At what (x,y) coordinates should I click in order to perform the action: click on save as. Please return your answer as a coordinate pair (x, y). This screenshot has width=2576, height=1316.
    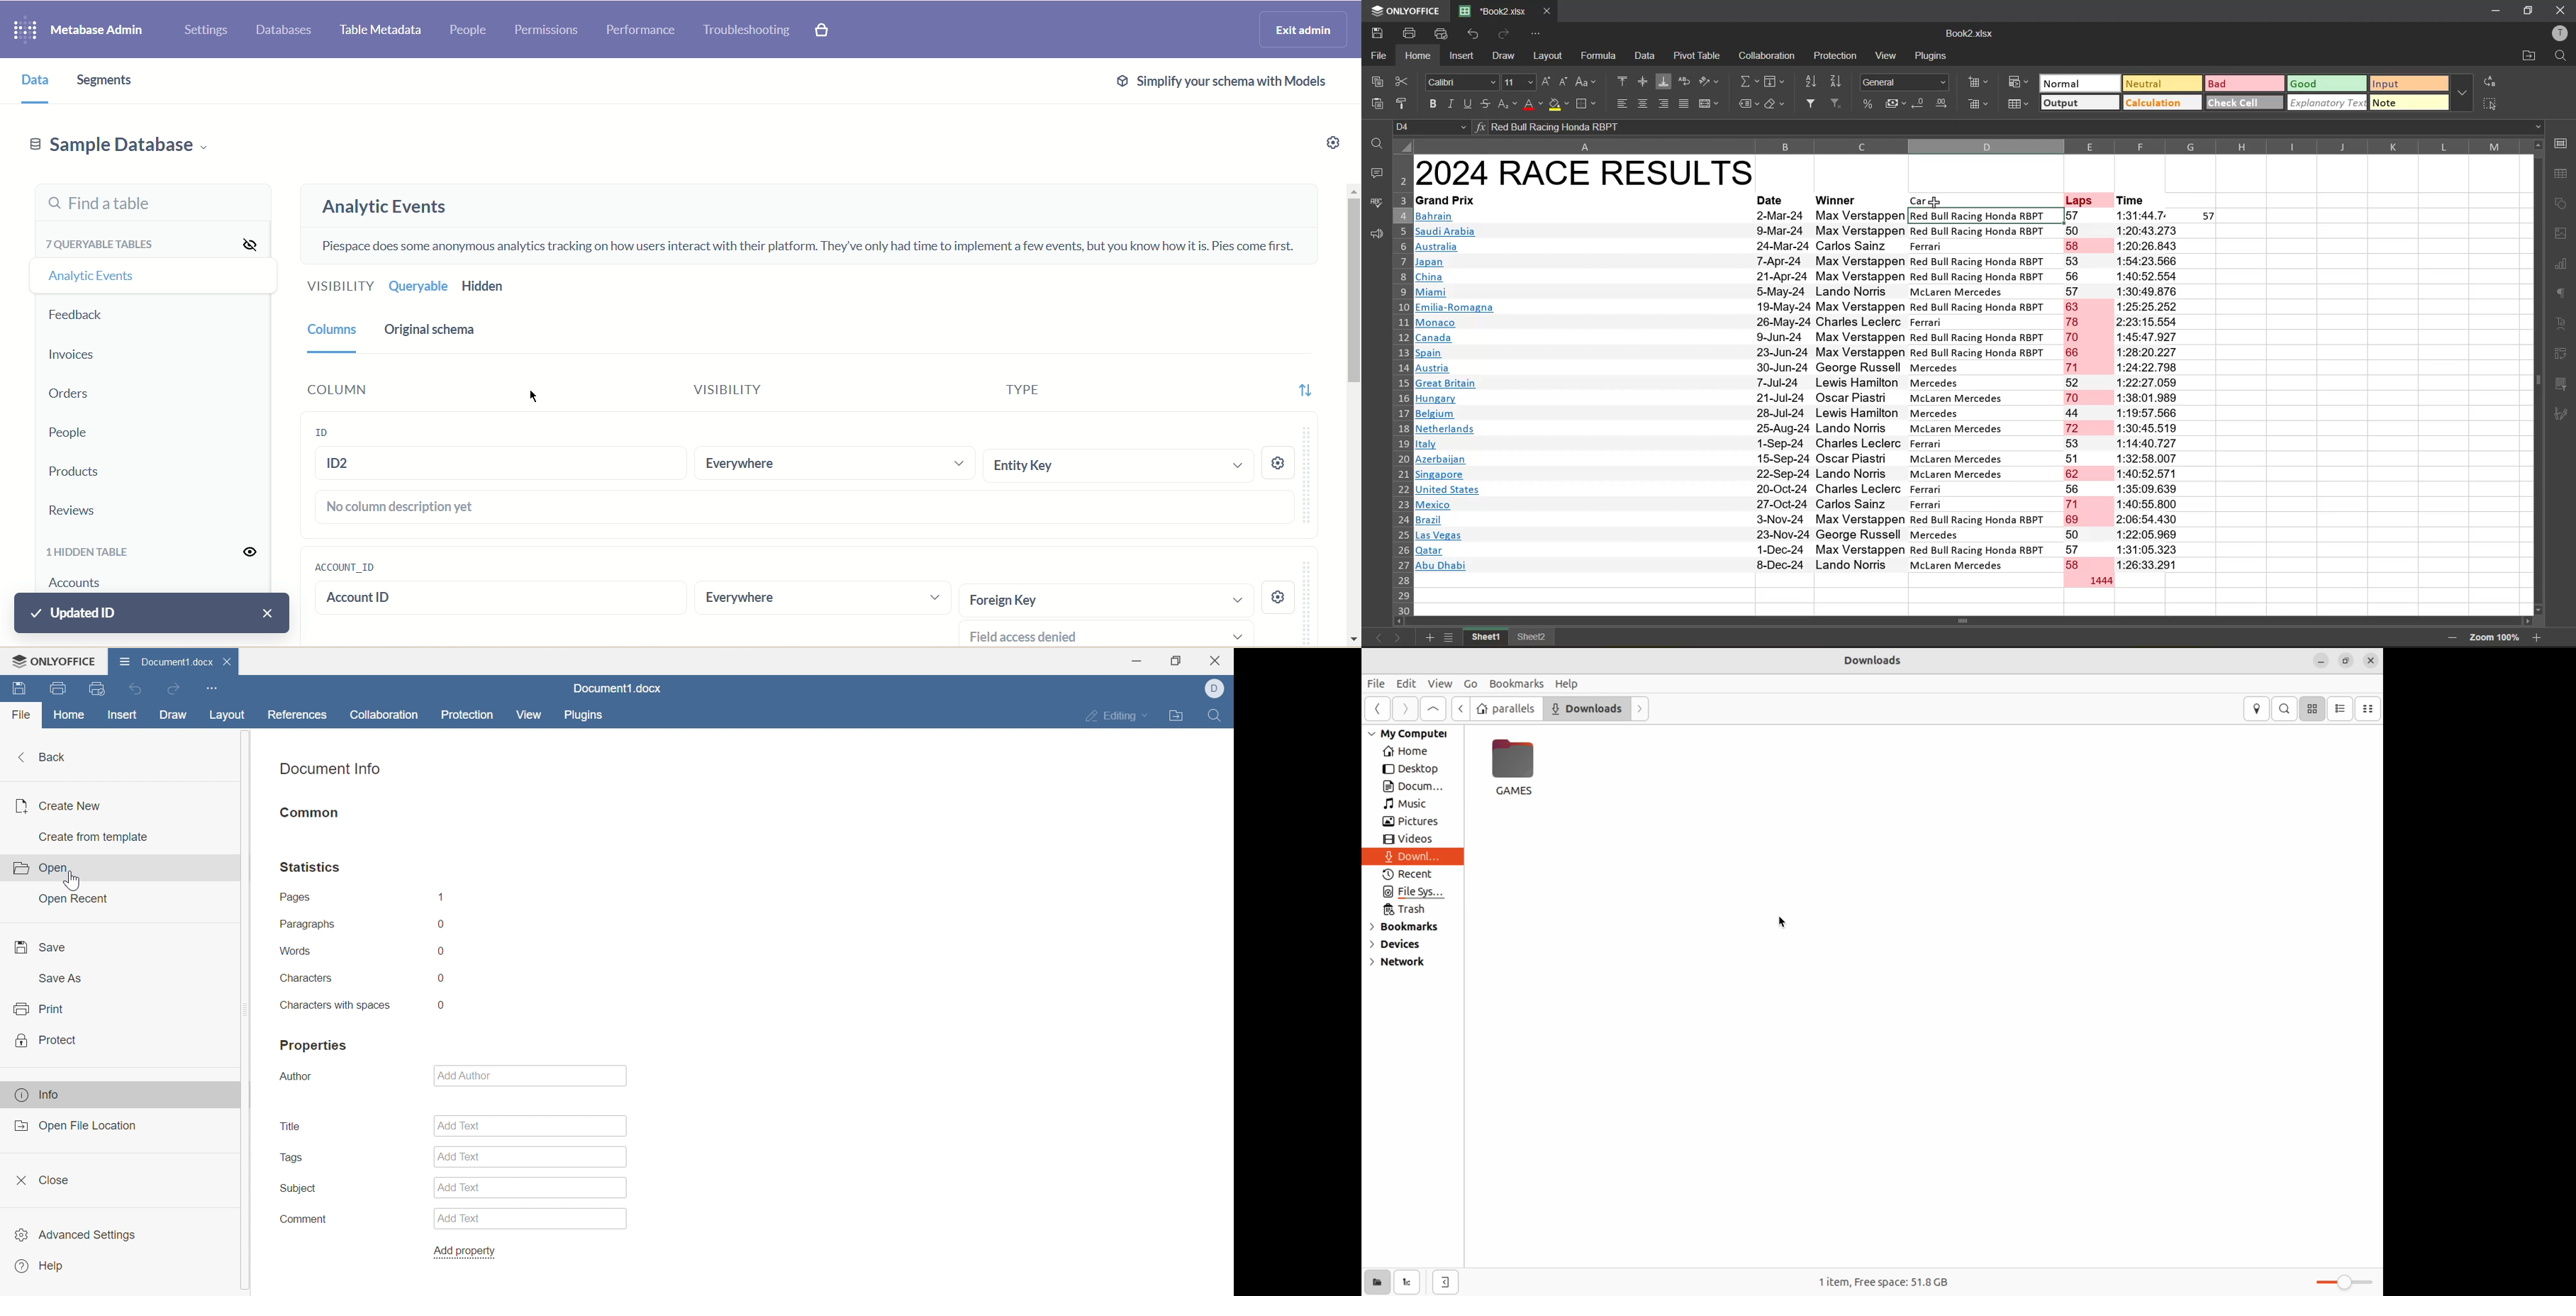
    Looking at the image, I should click on (57, 979).